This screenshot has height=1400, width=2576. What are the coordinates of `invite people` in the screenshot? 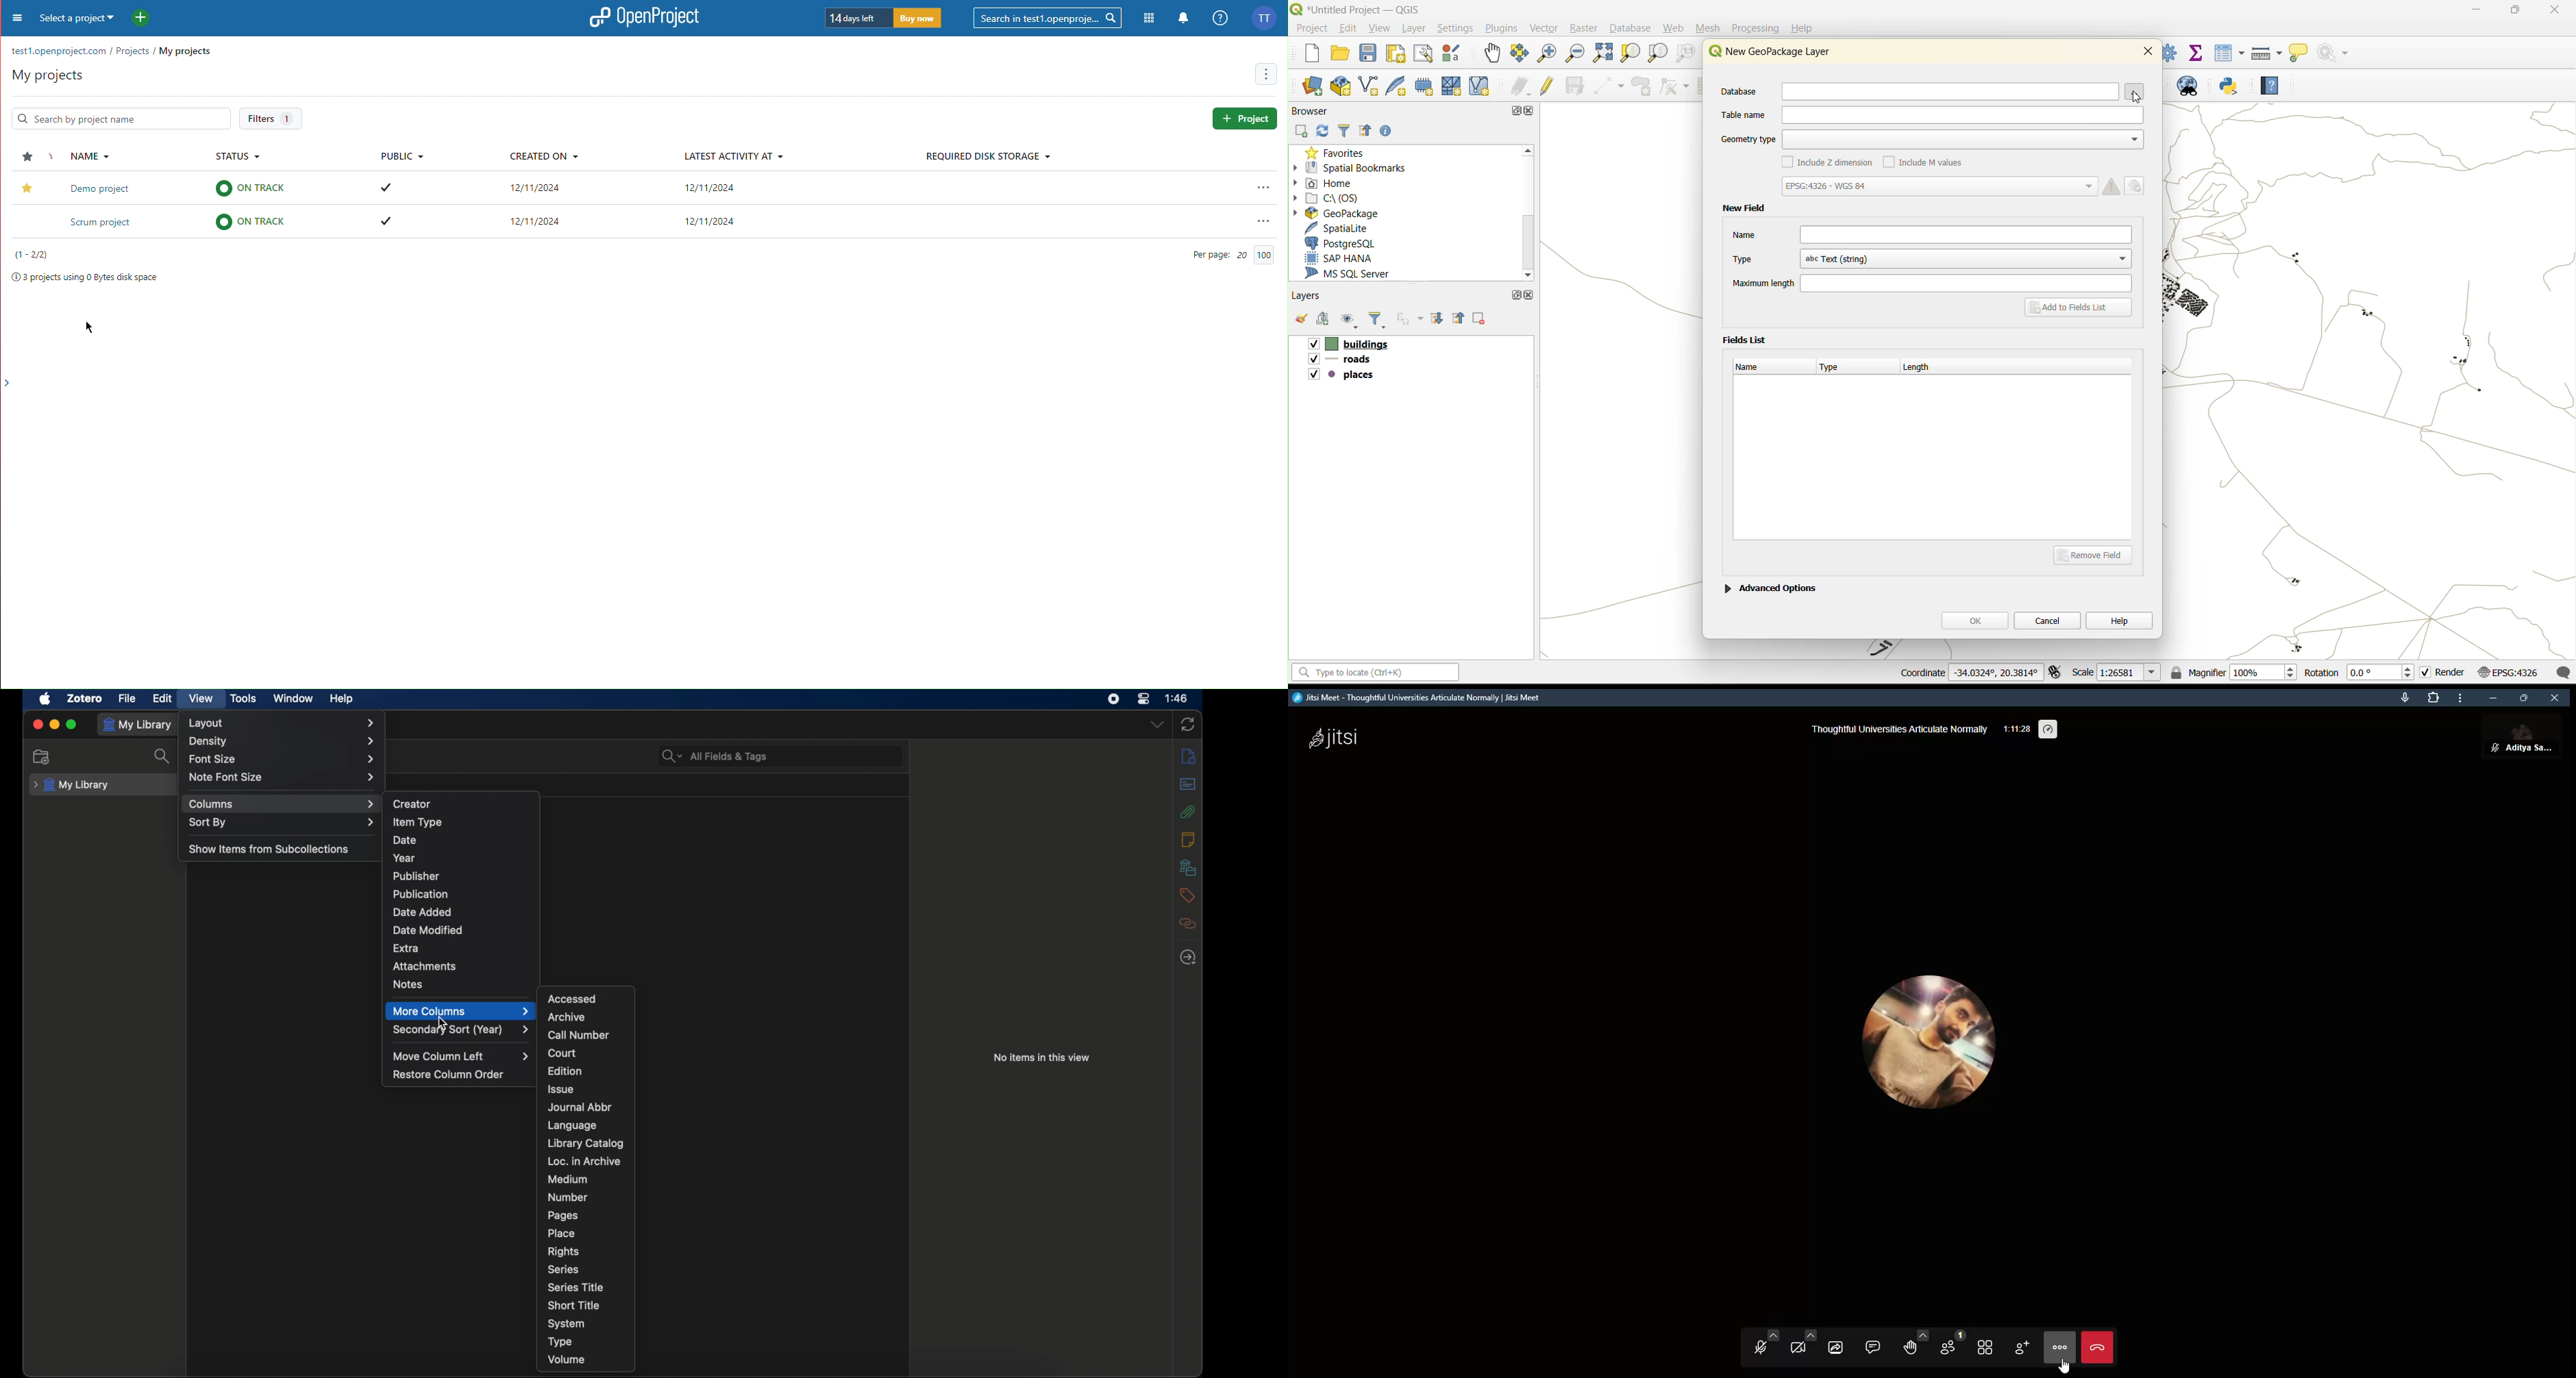 It's located at (2021, 1347).